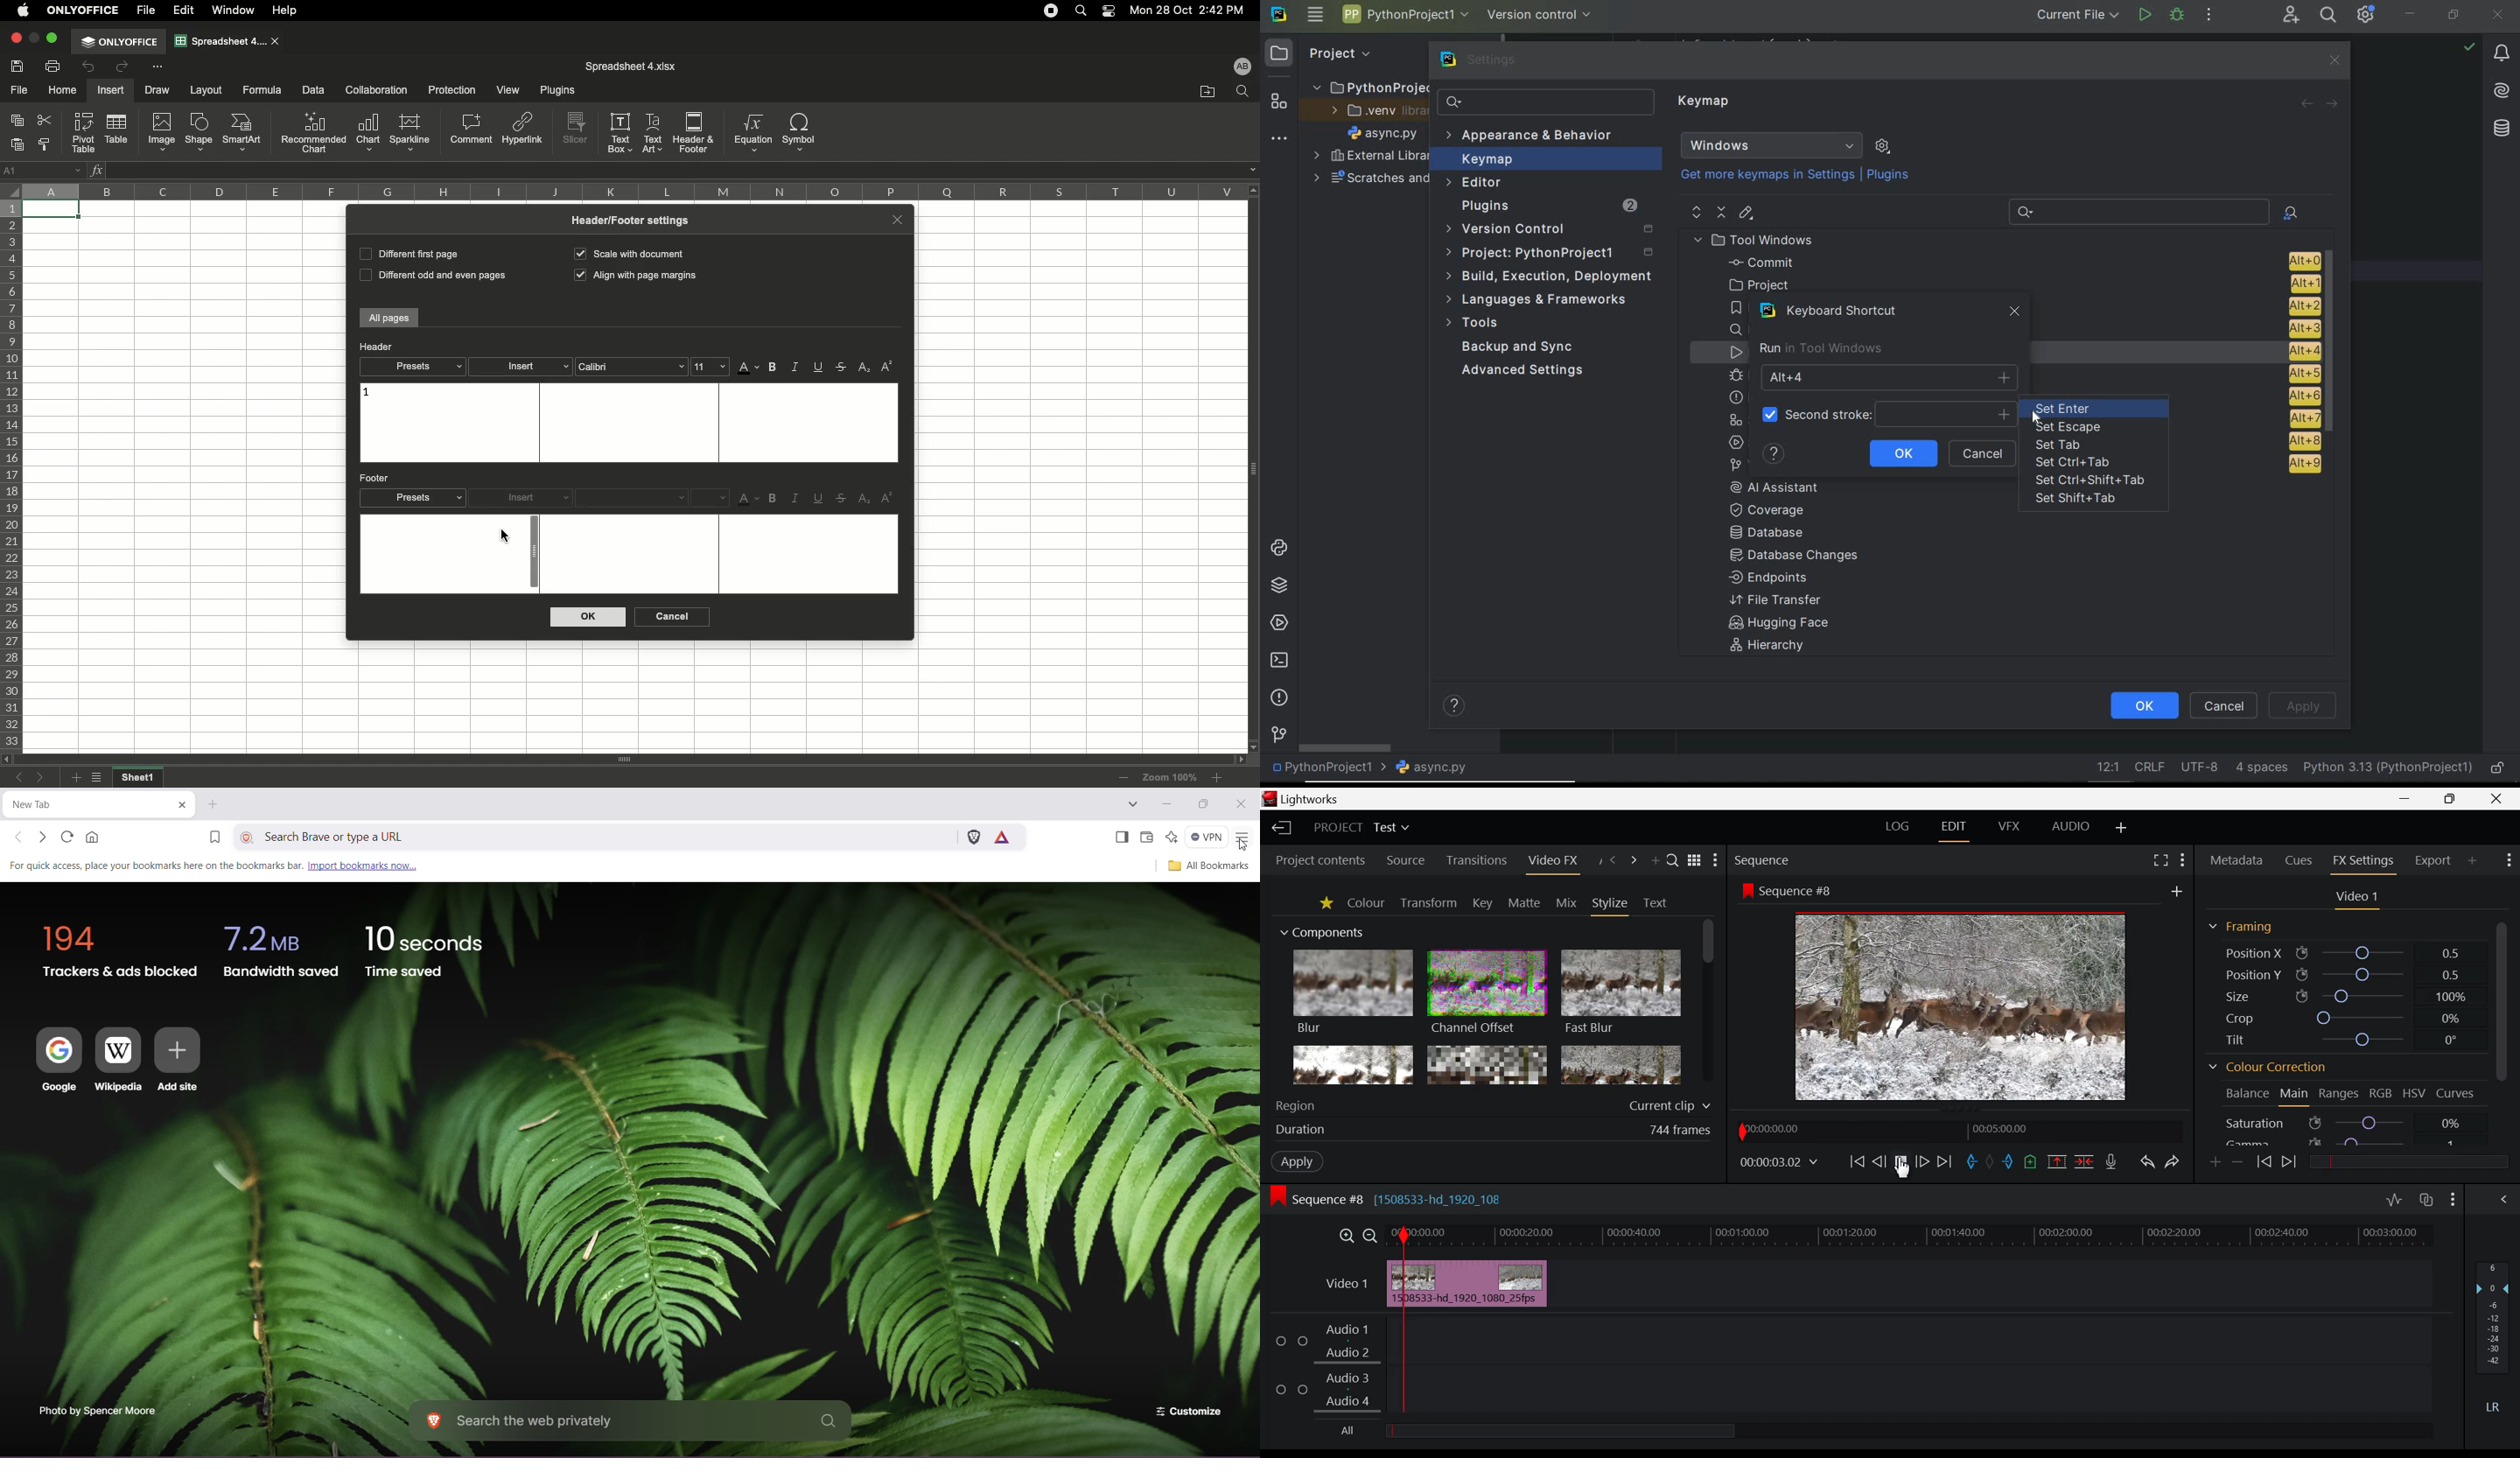 This screenshot has height=1484, width=2520. What do you see at coordinates (2302, 467) in the screenshot?
I see `alt + 9` at bounding box center [2302, 467].